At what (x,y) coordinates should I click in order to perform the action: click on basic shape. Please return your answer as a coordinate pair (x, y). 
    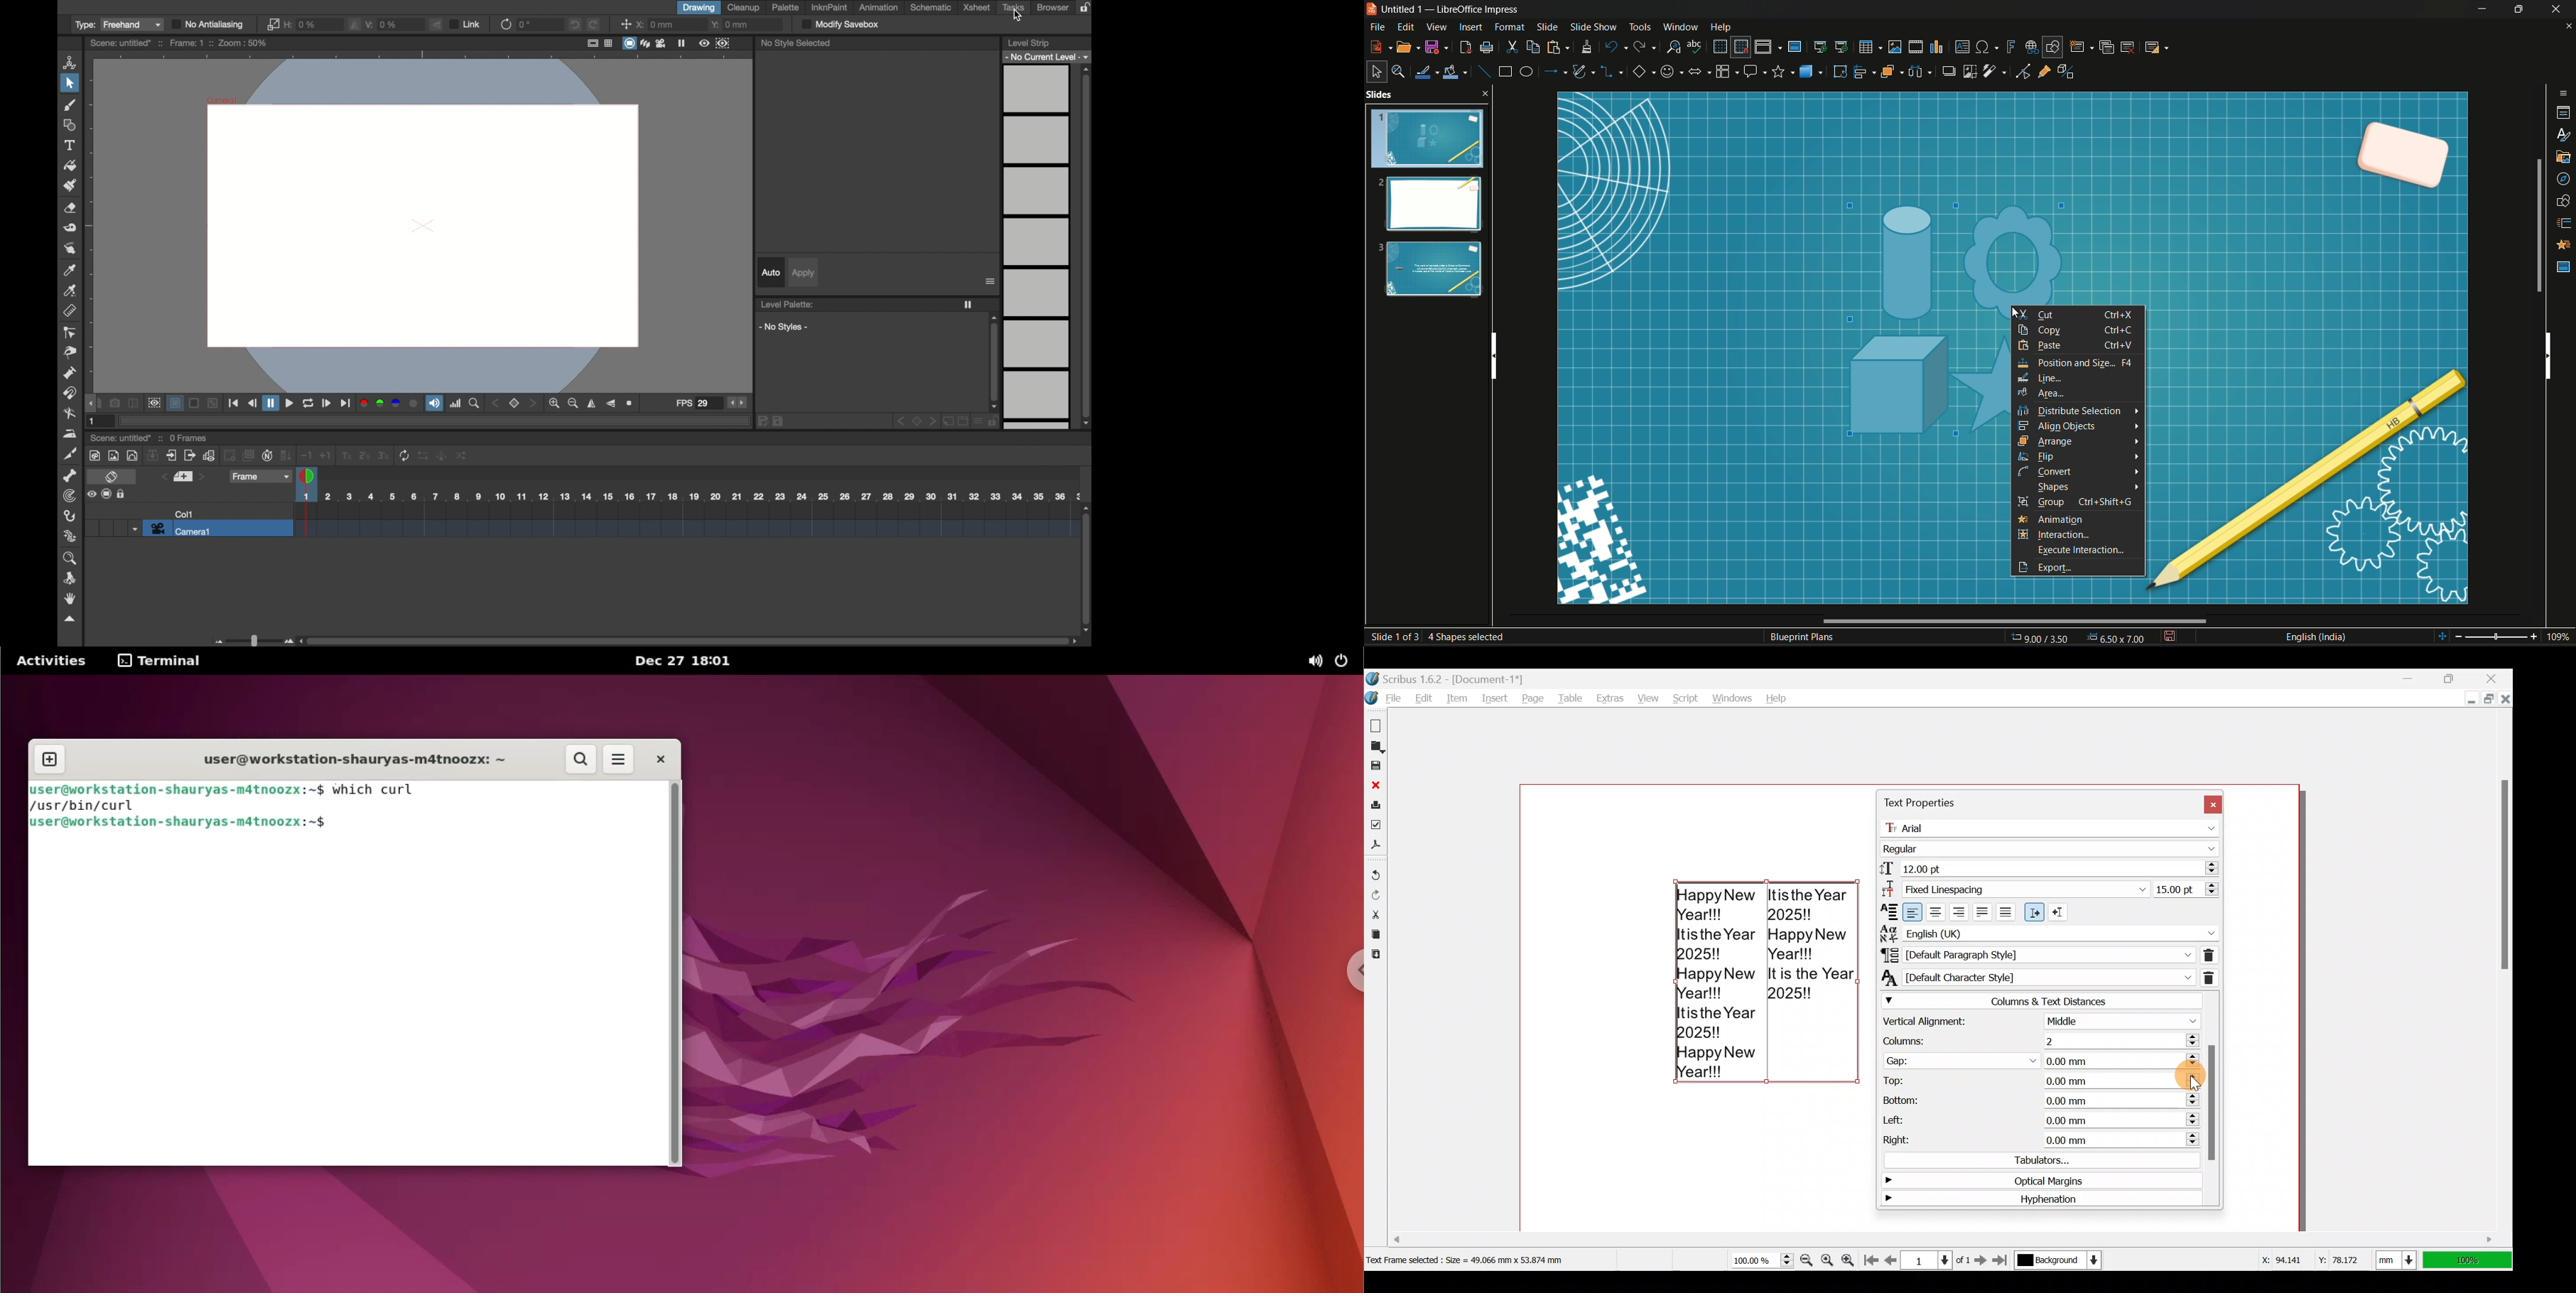
    Looking at the image, I should click on (1642, 73).